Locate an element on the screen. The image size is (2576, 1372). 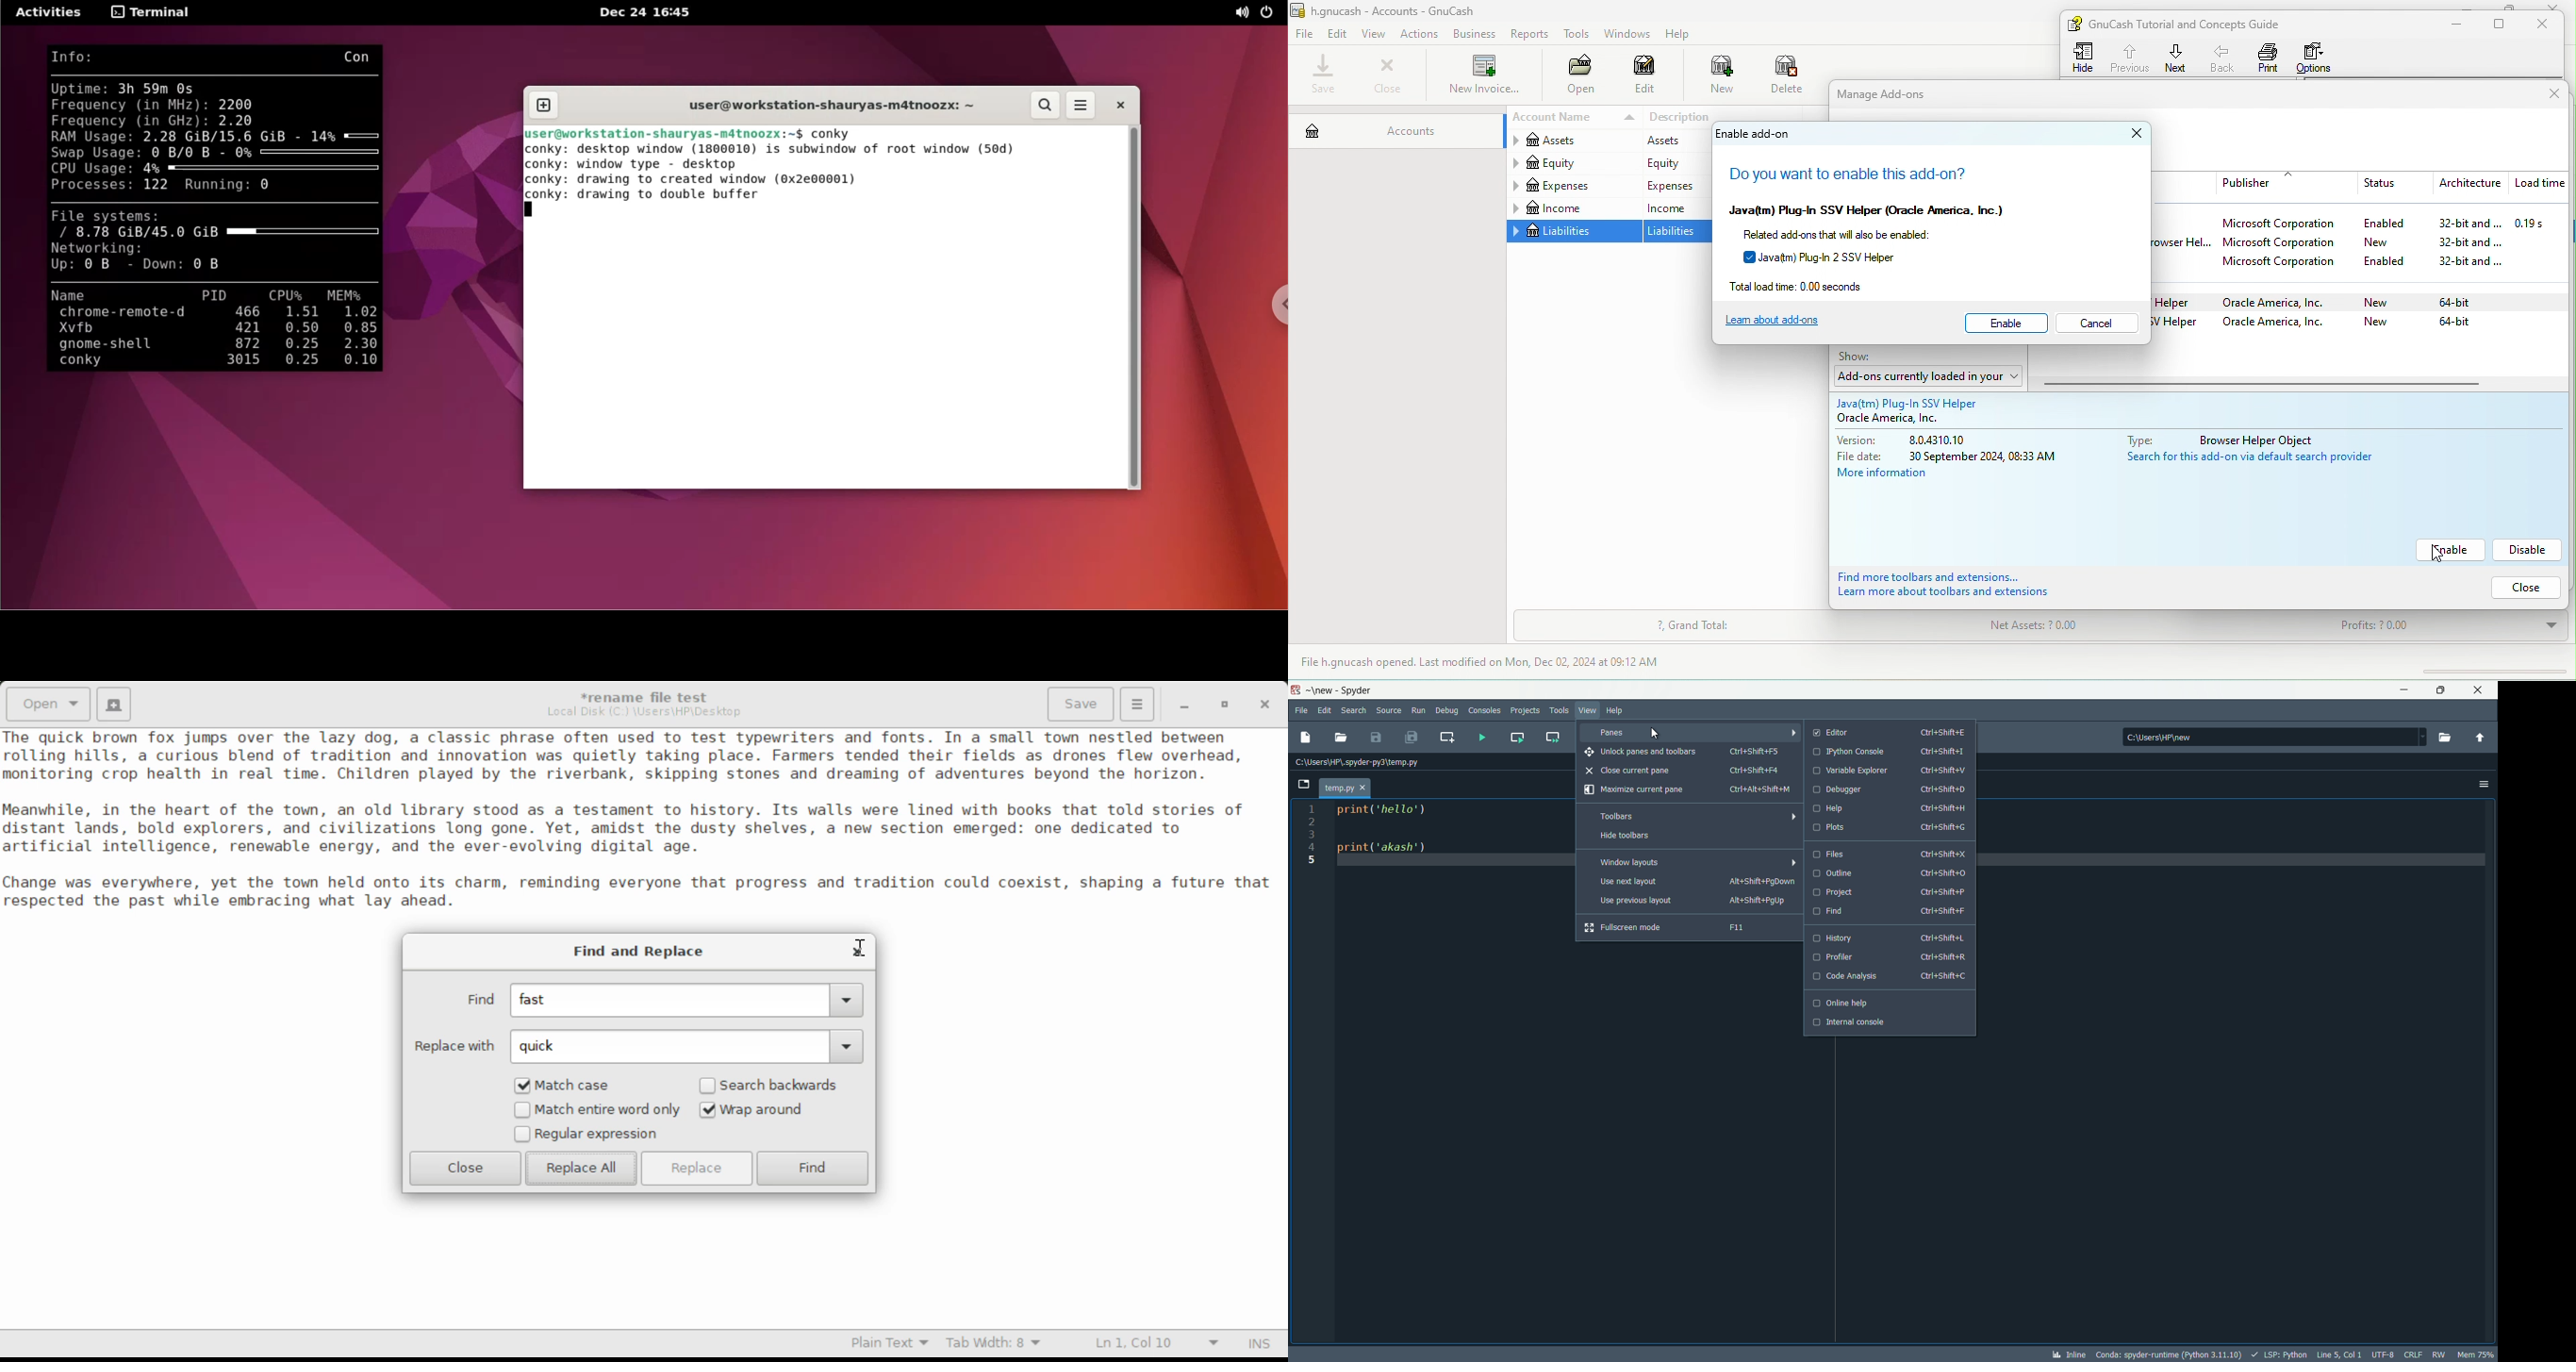
assets is located at coordinates (1677, 141).